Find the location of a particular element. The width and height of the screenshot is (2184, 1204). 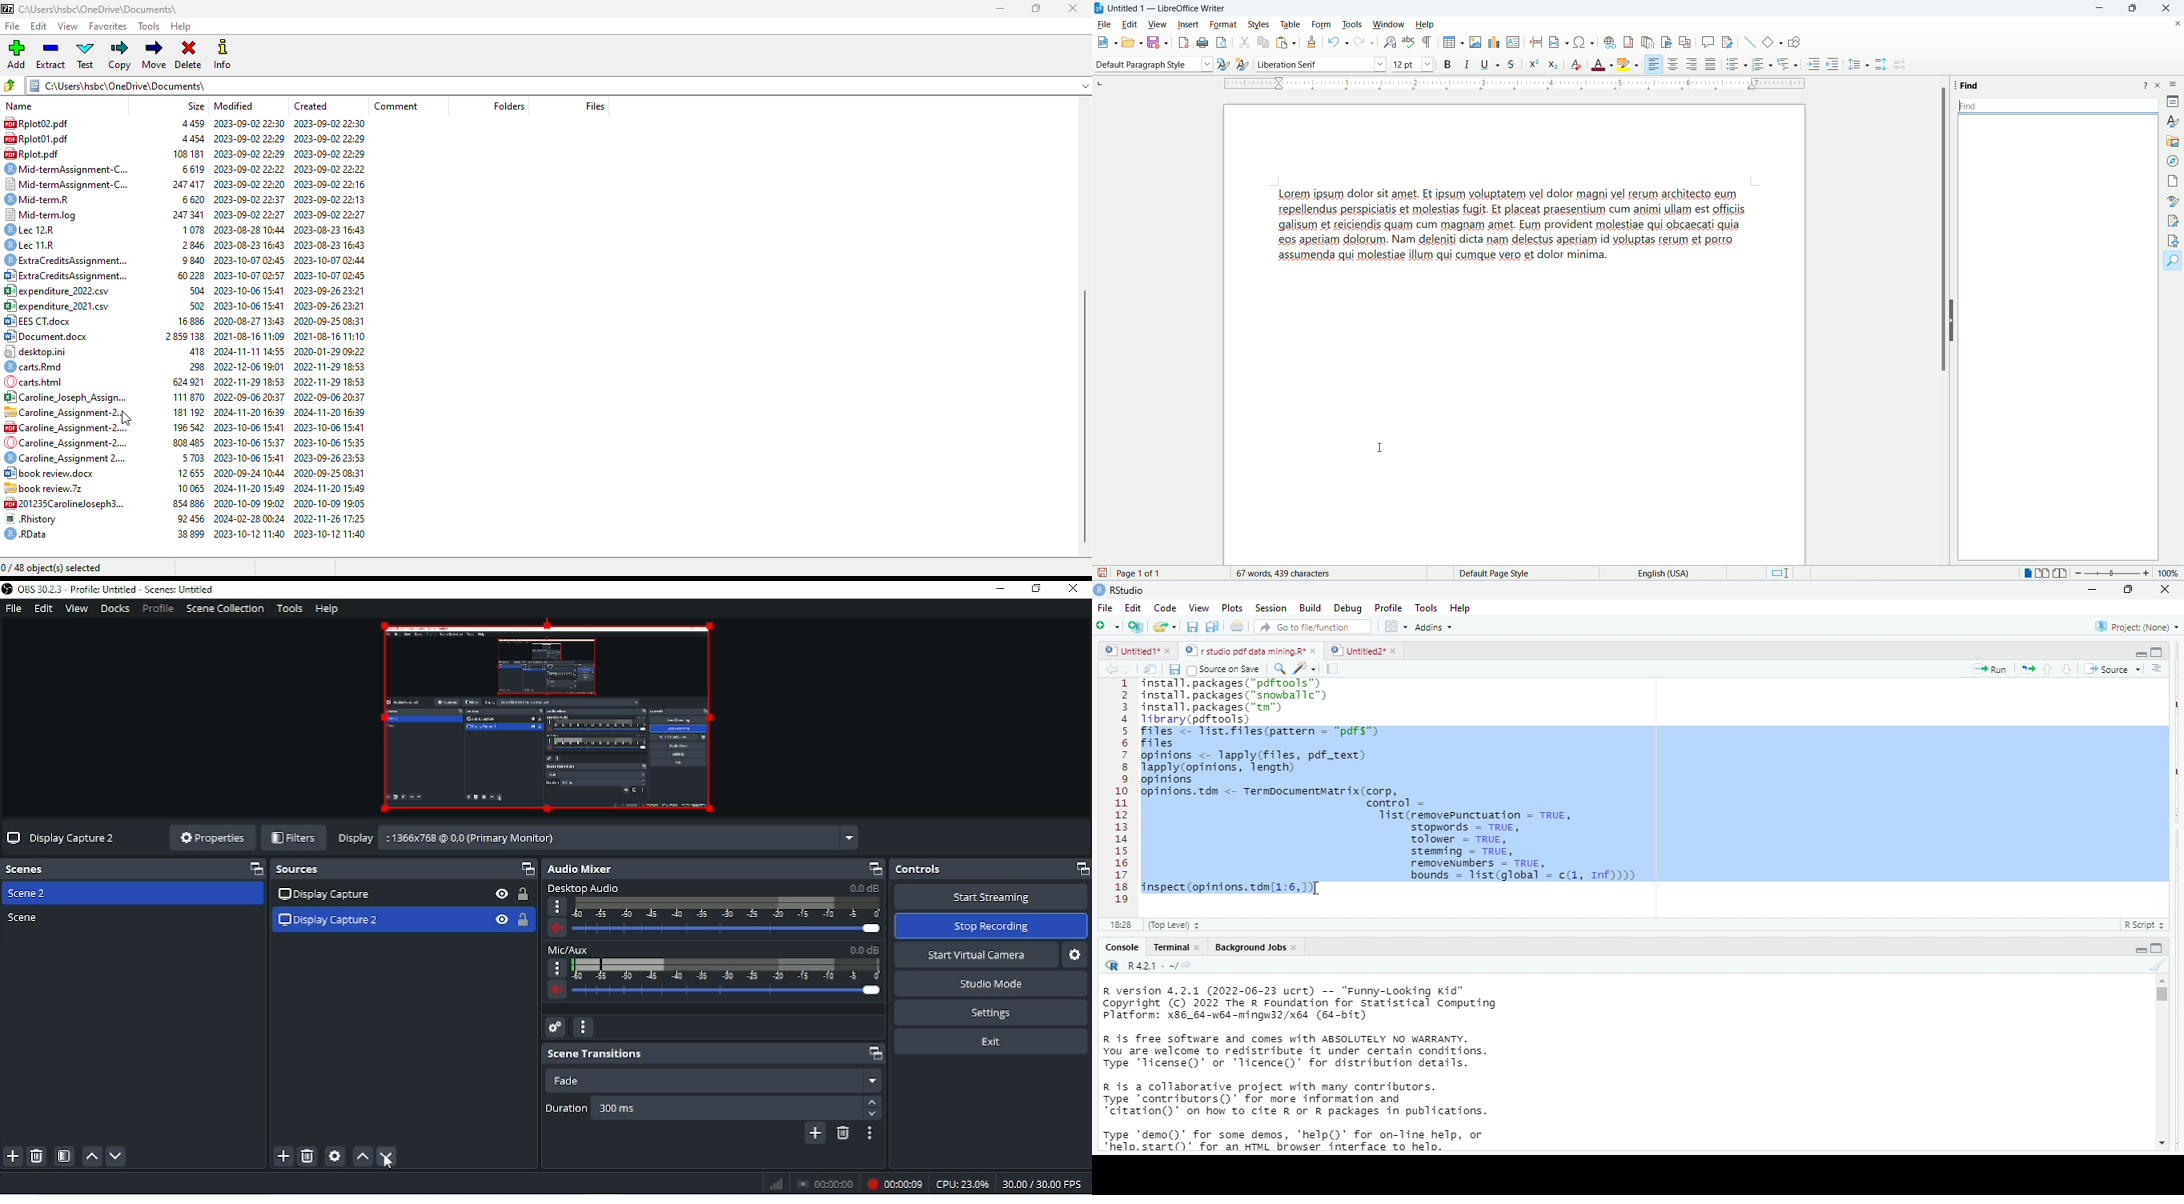

2023-09-02 22:27 is located at coordinates (332, 215).